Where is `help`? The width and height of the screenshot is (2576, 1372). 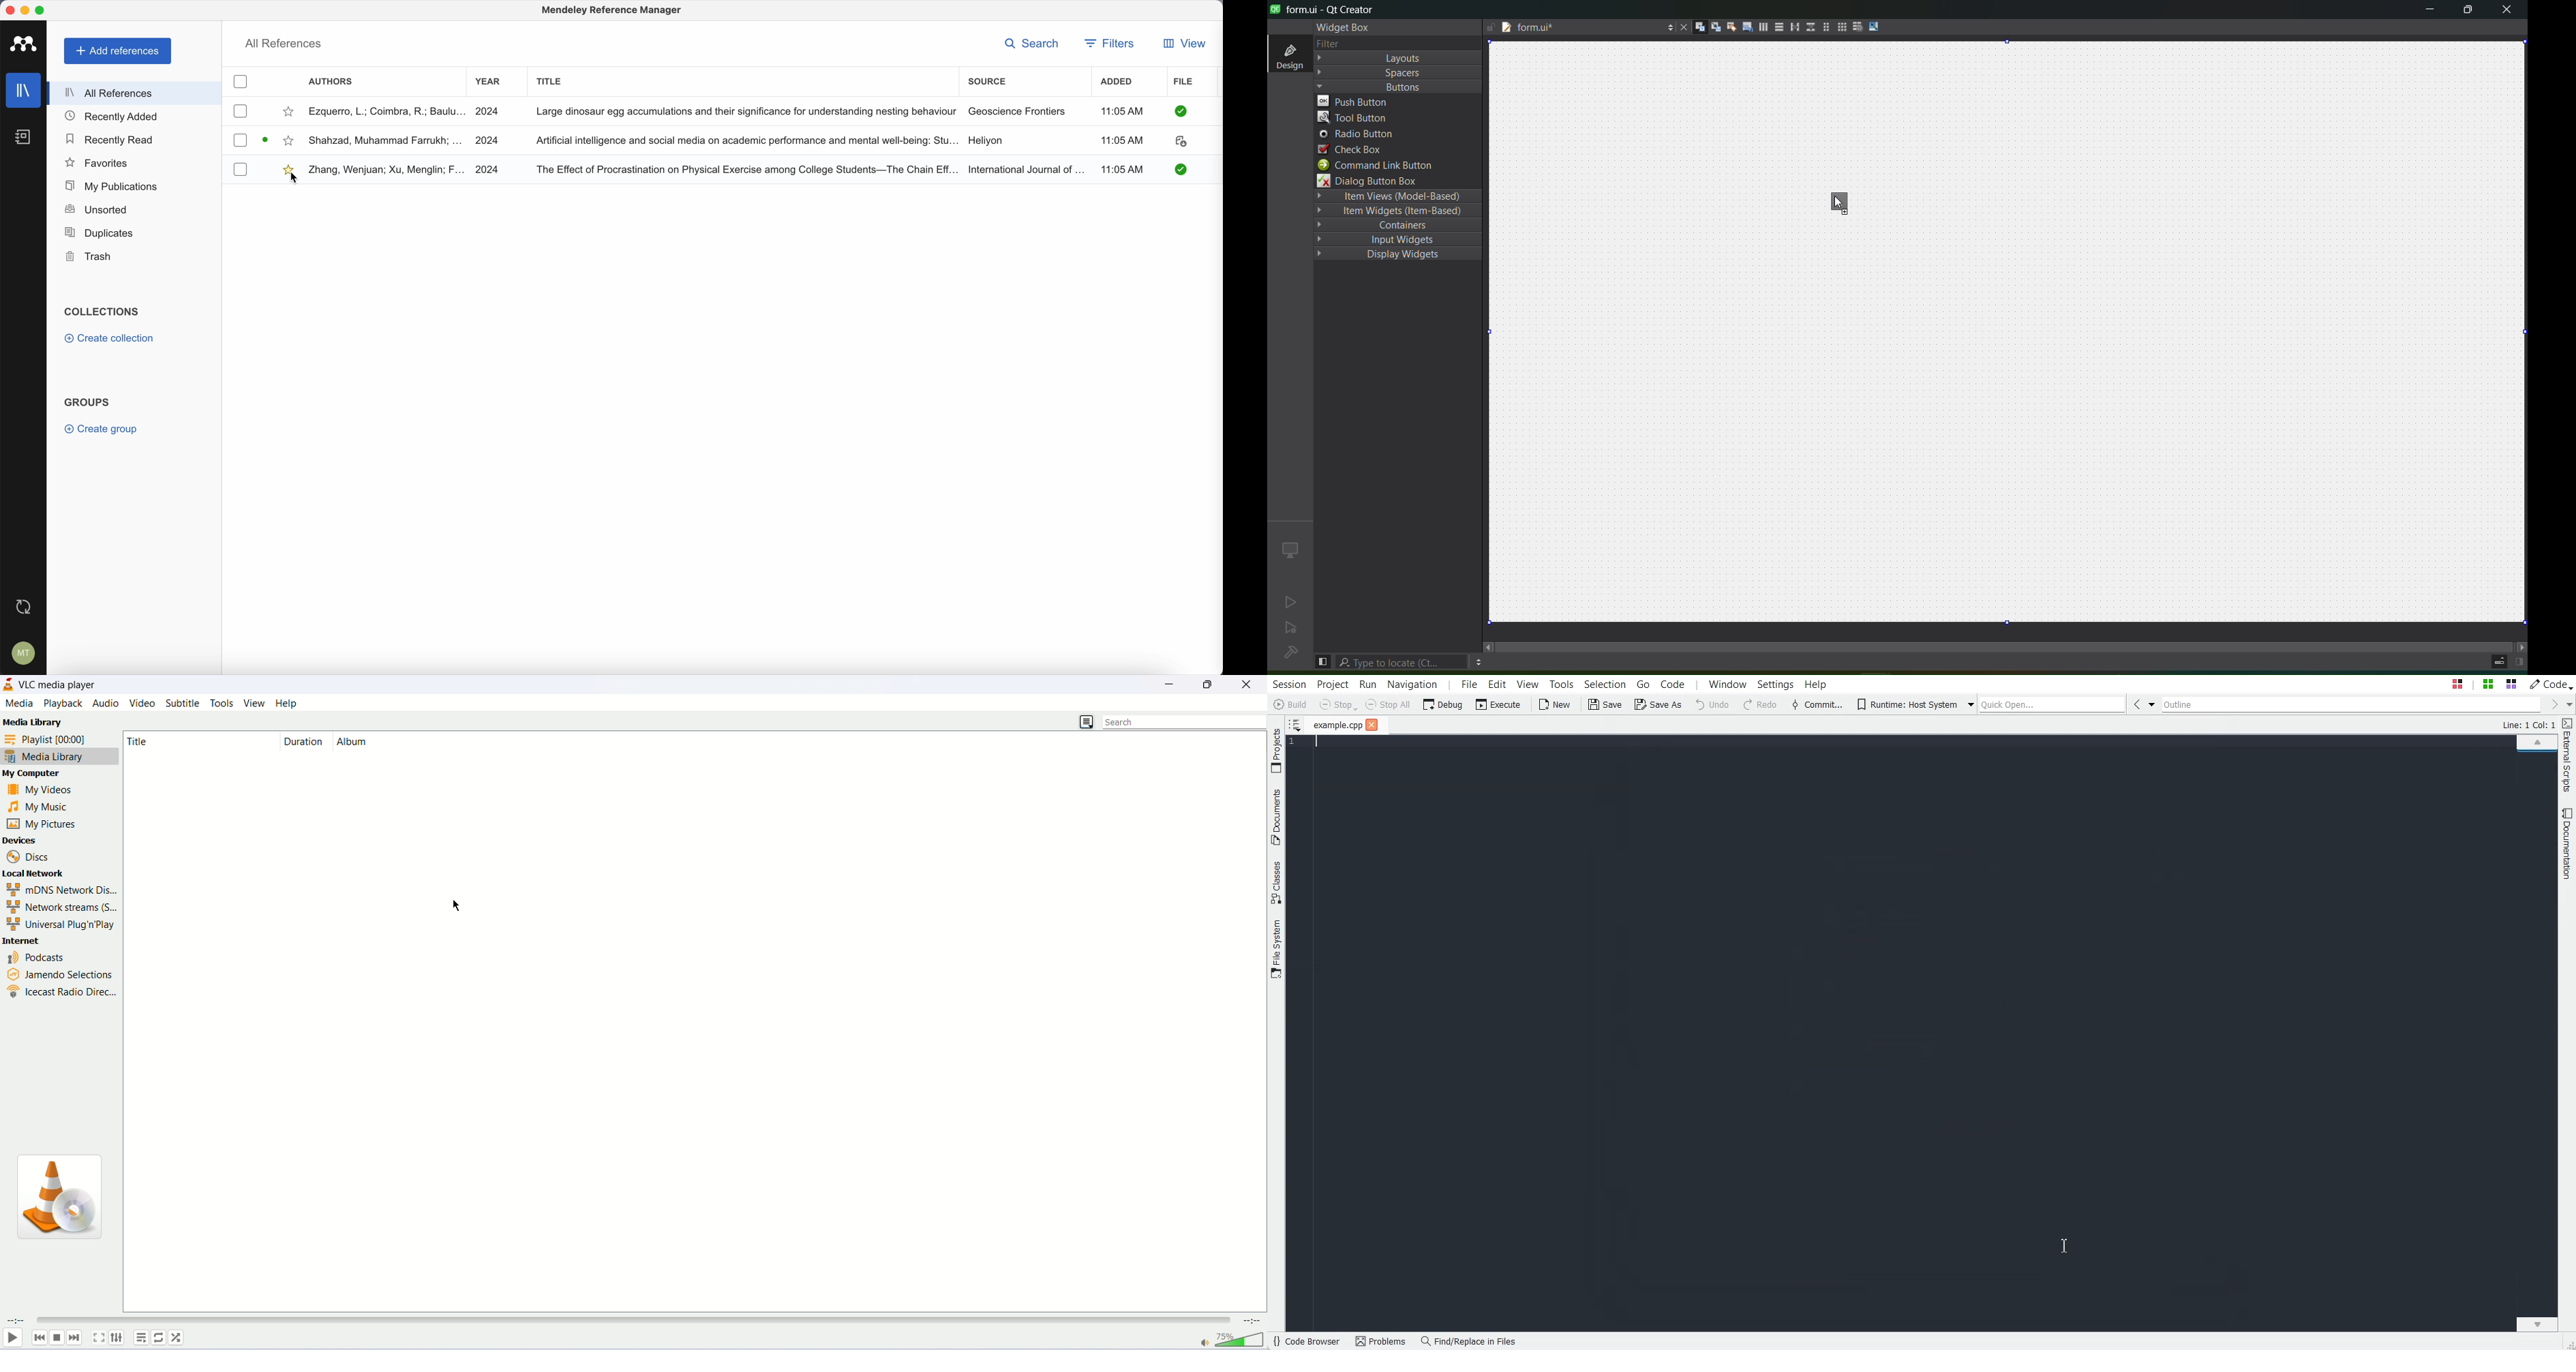
help is located at coordinates (287, 703).